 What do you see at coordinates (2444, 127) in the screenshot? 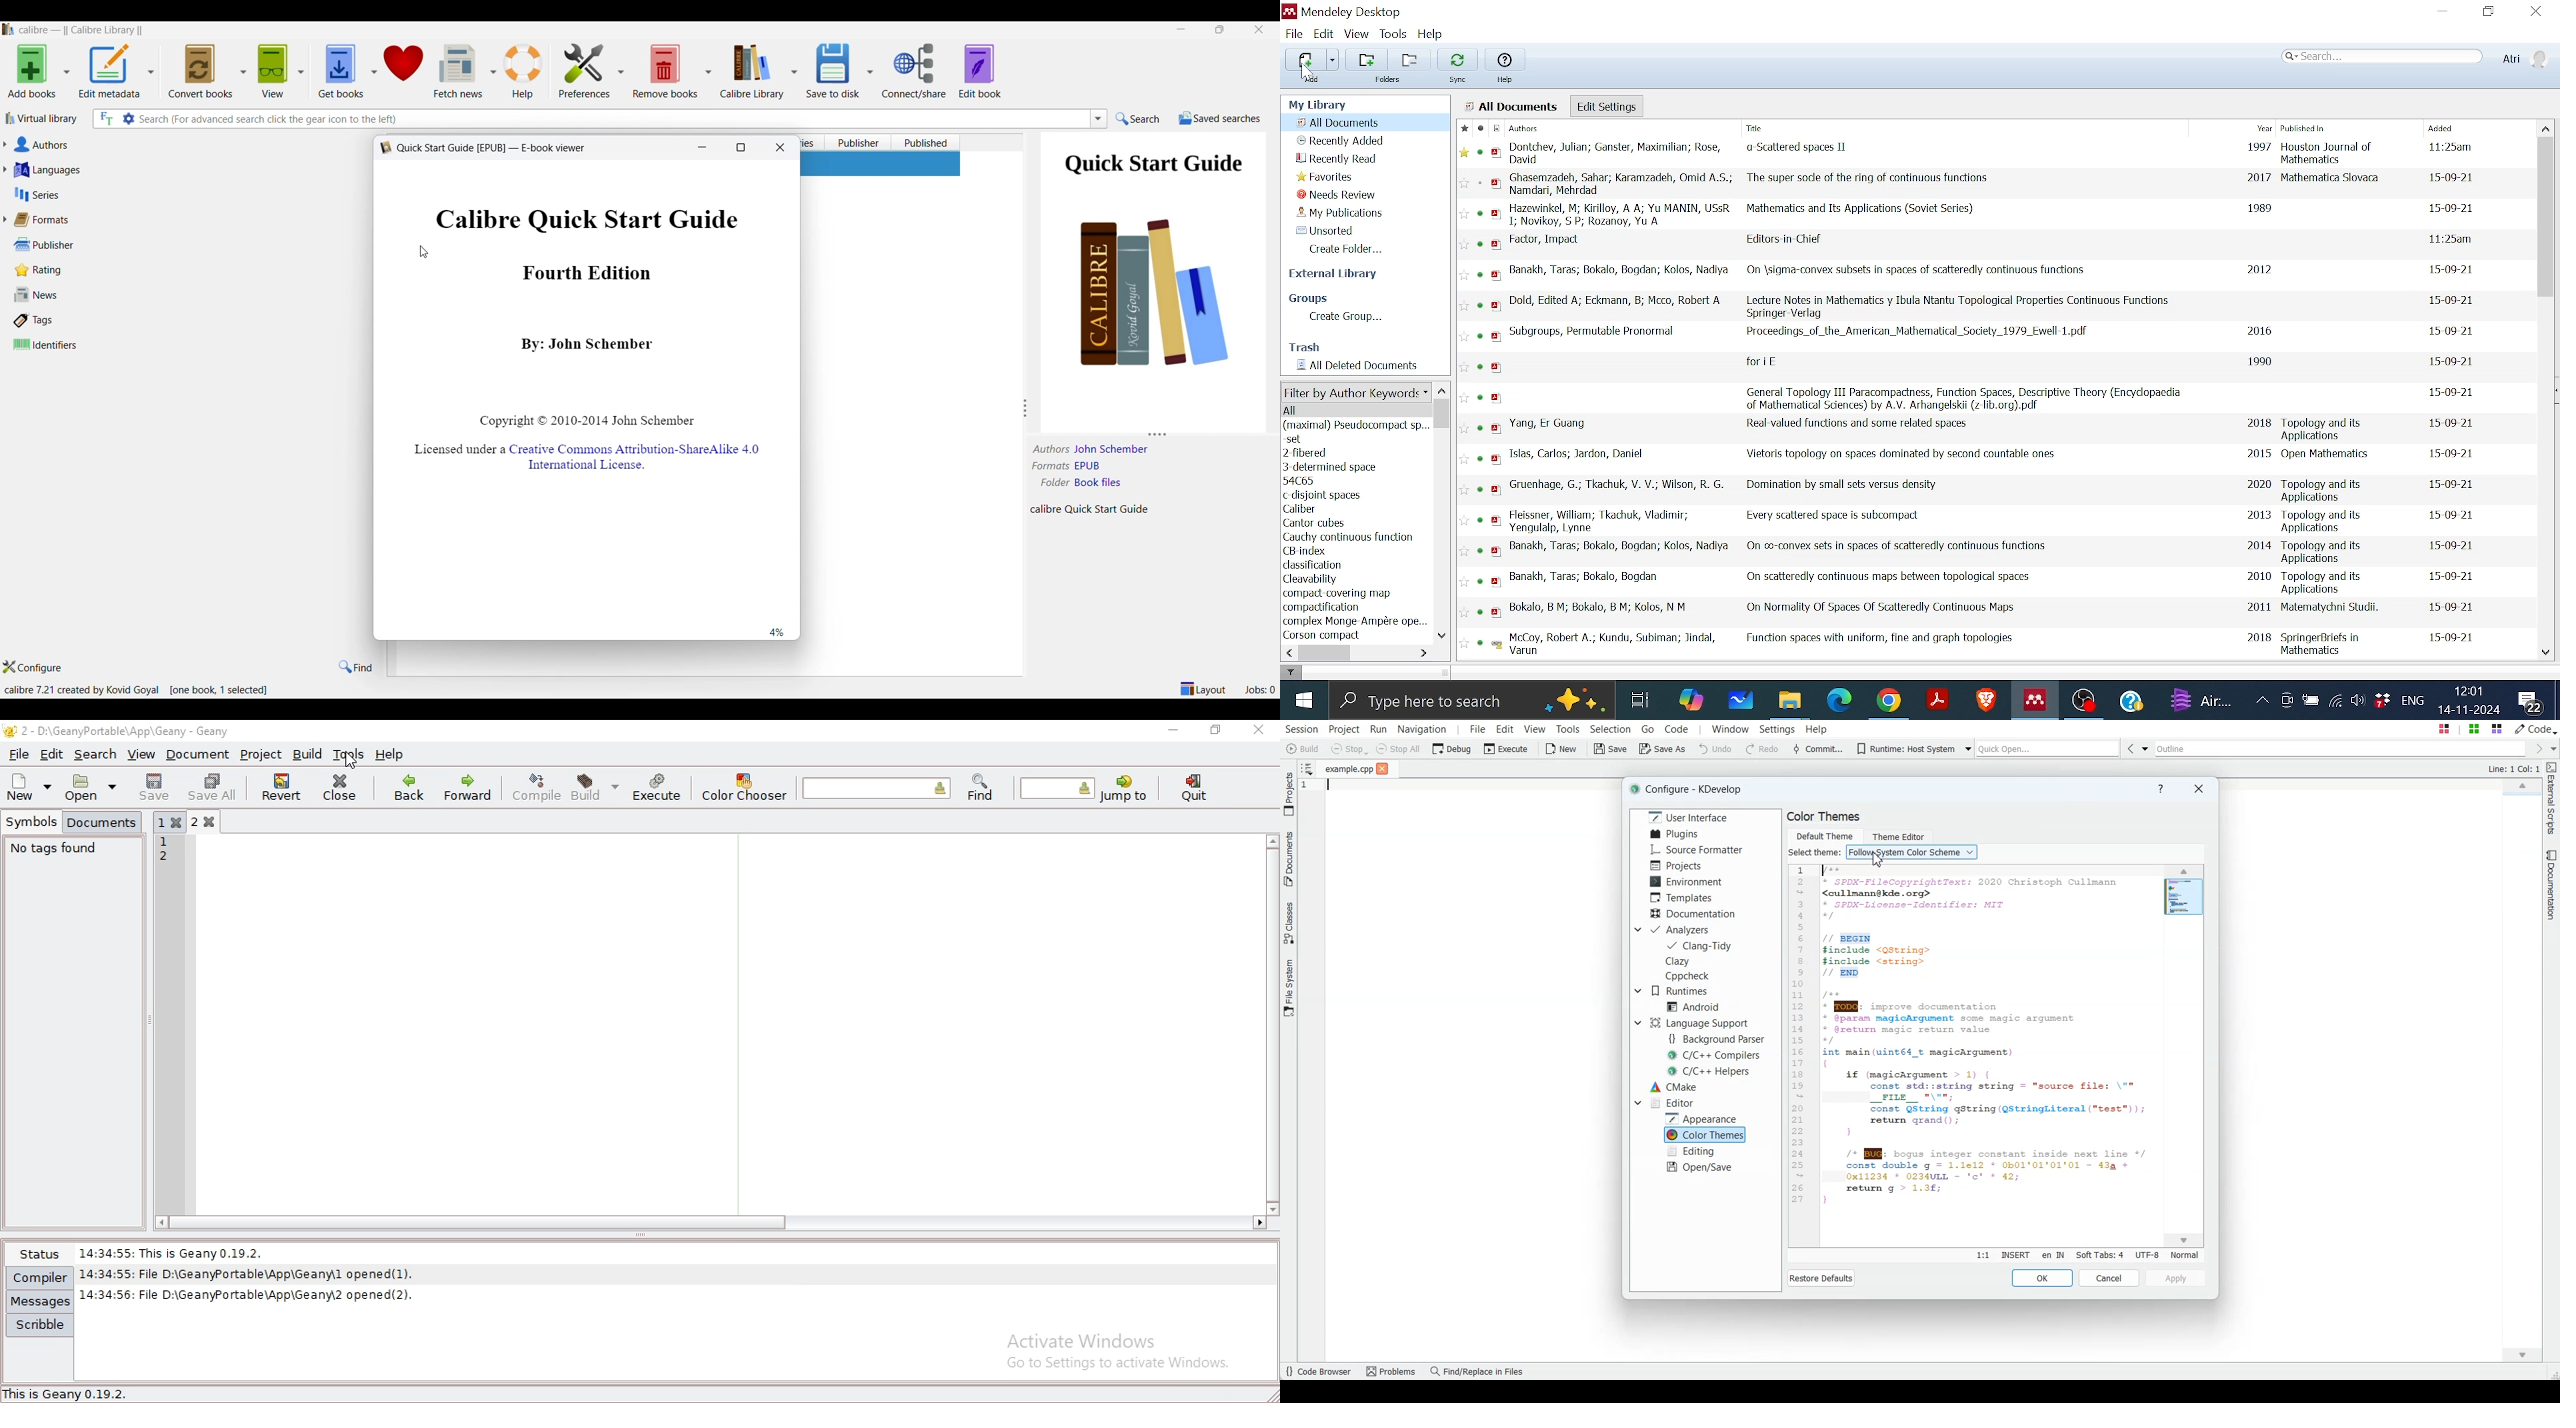
I see `Added` at bounding box center [2444, 127].